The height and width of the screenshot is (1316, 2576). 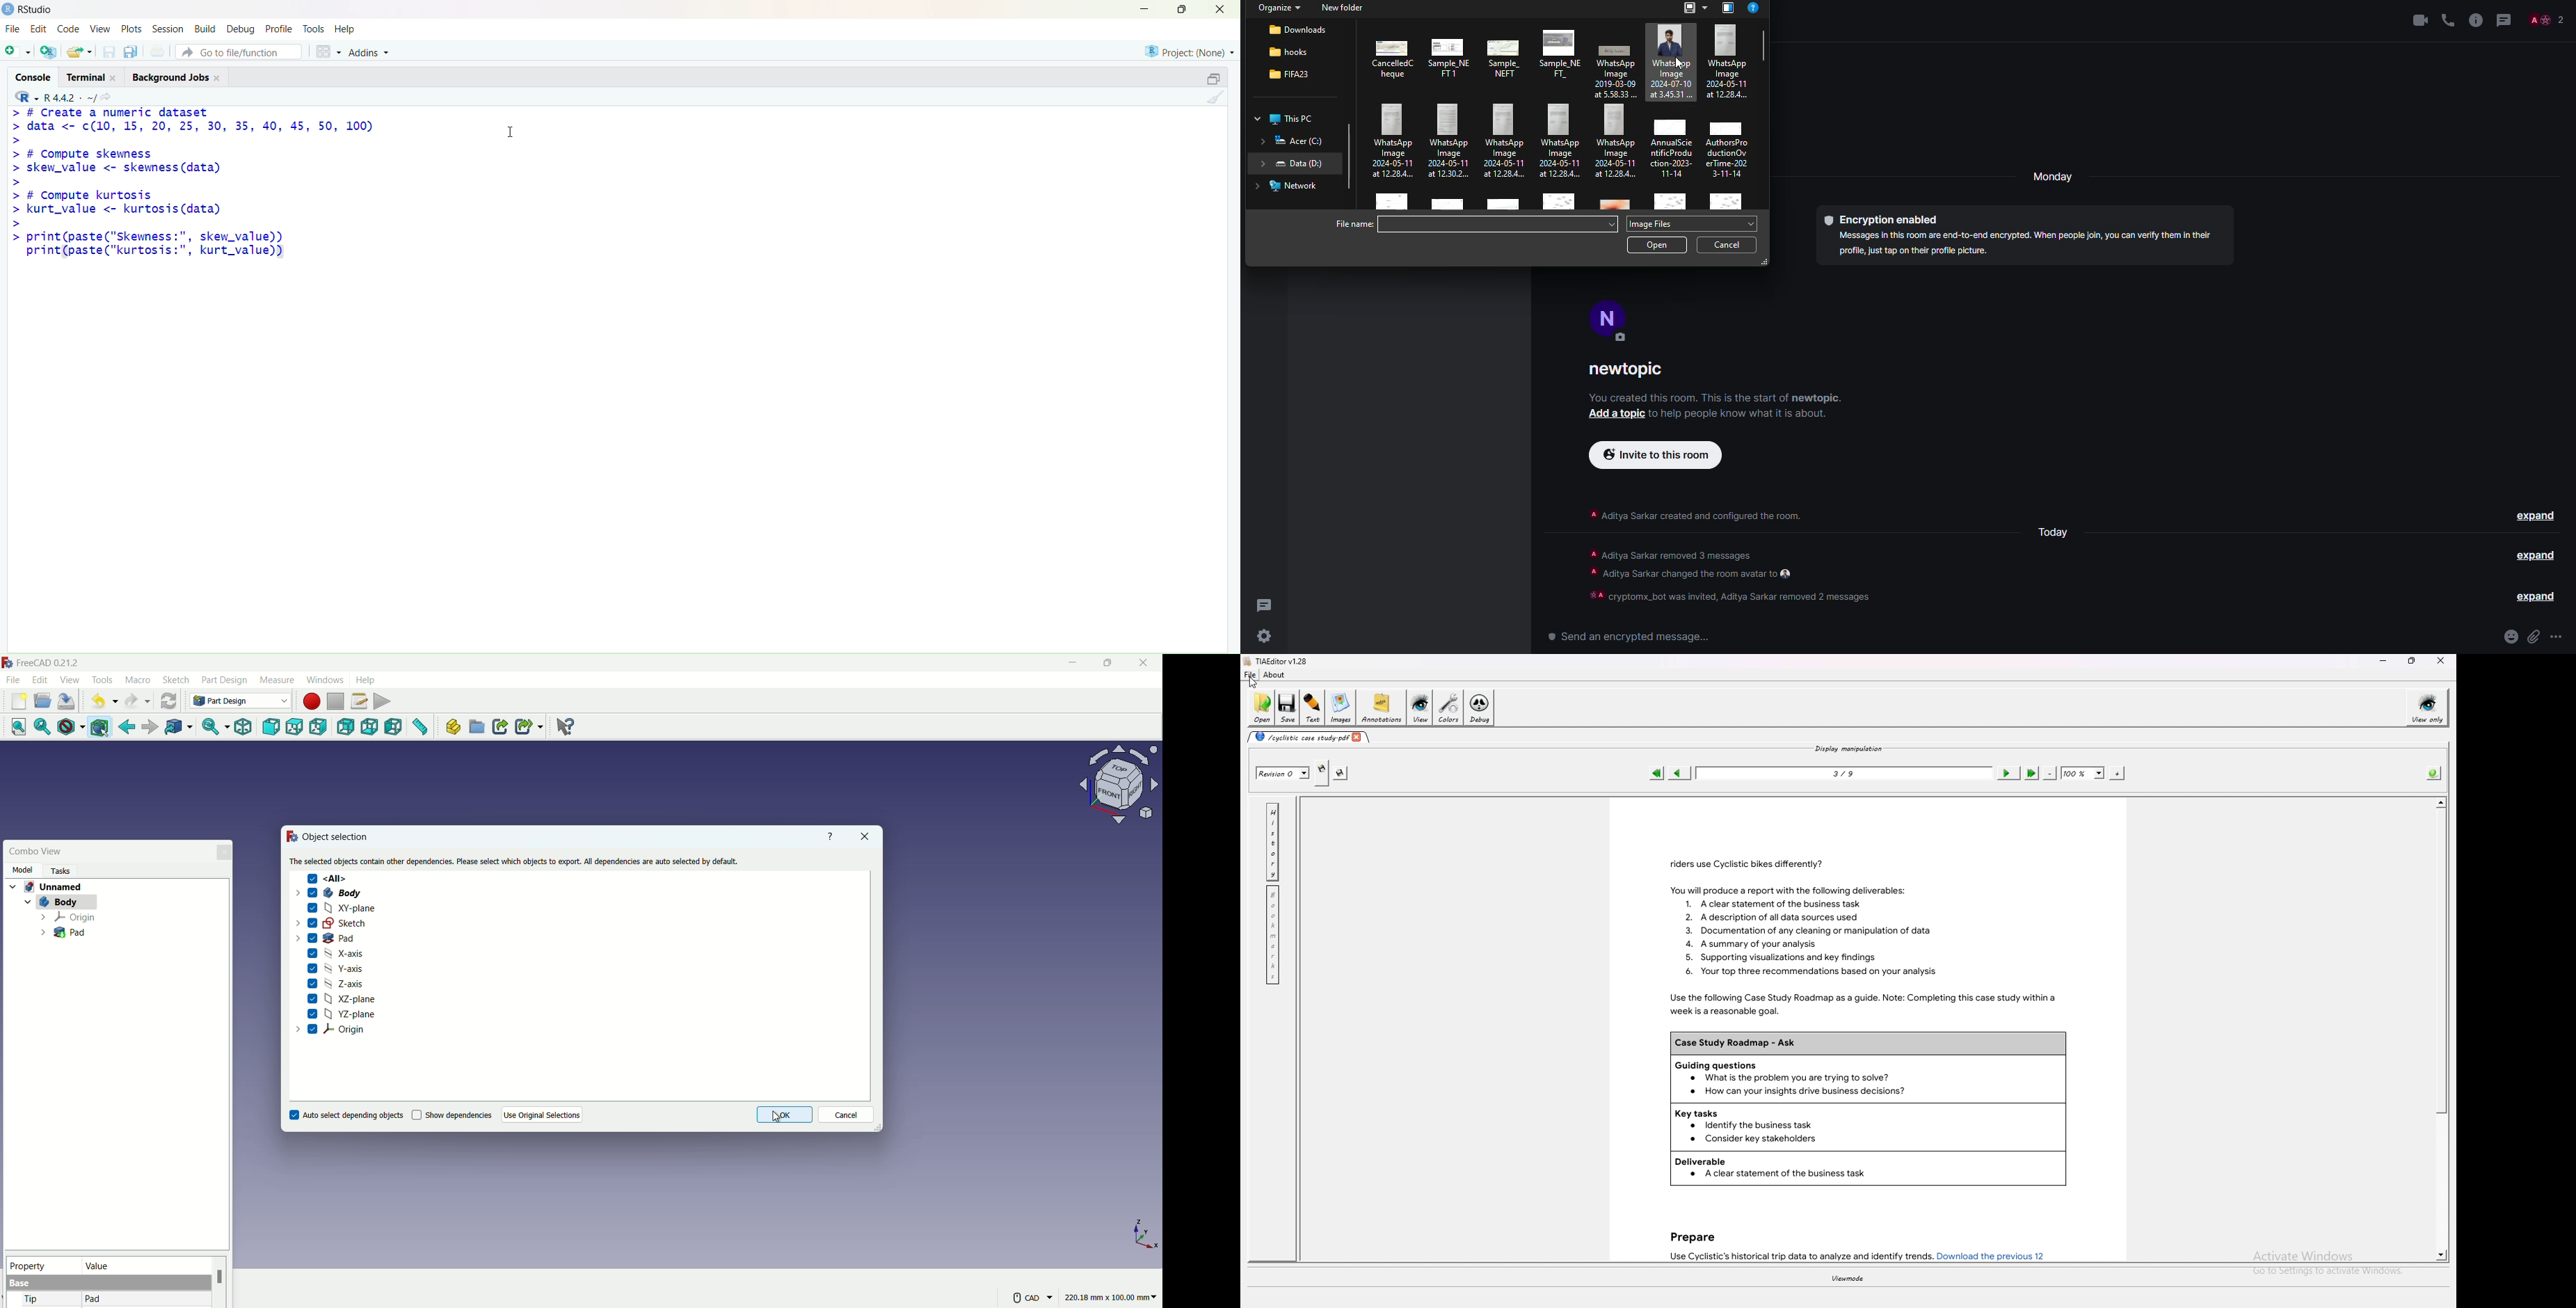 I want to click on tip, so click(x=32, y=1300).